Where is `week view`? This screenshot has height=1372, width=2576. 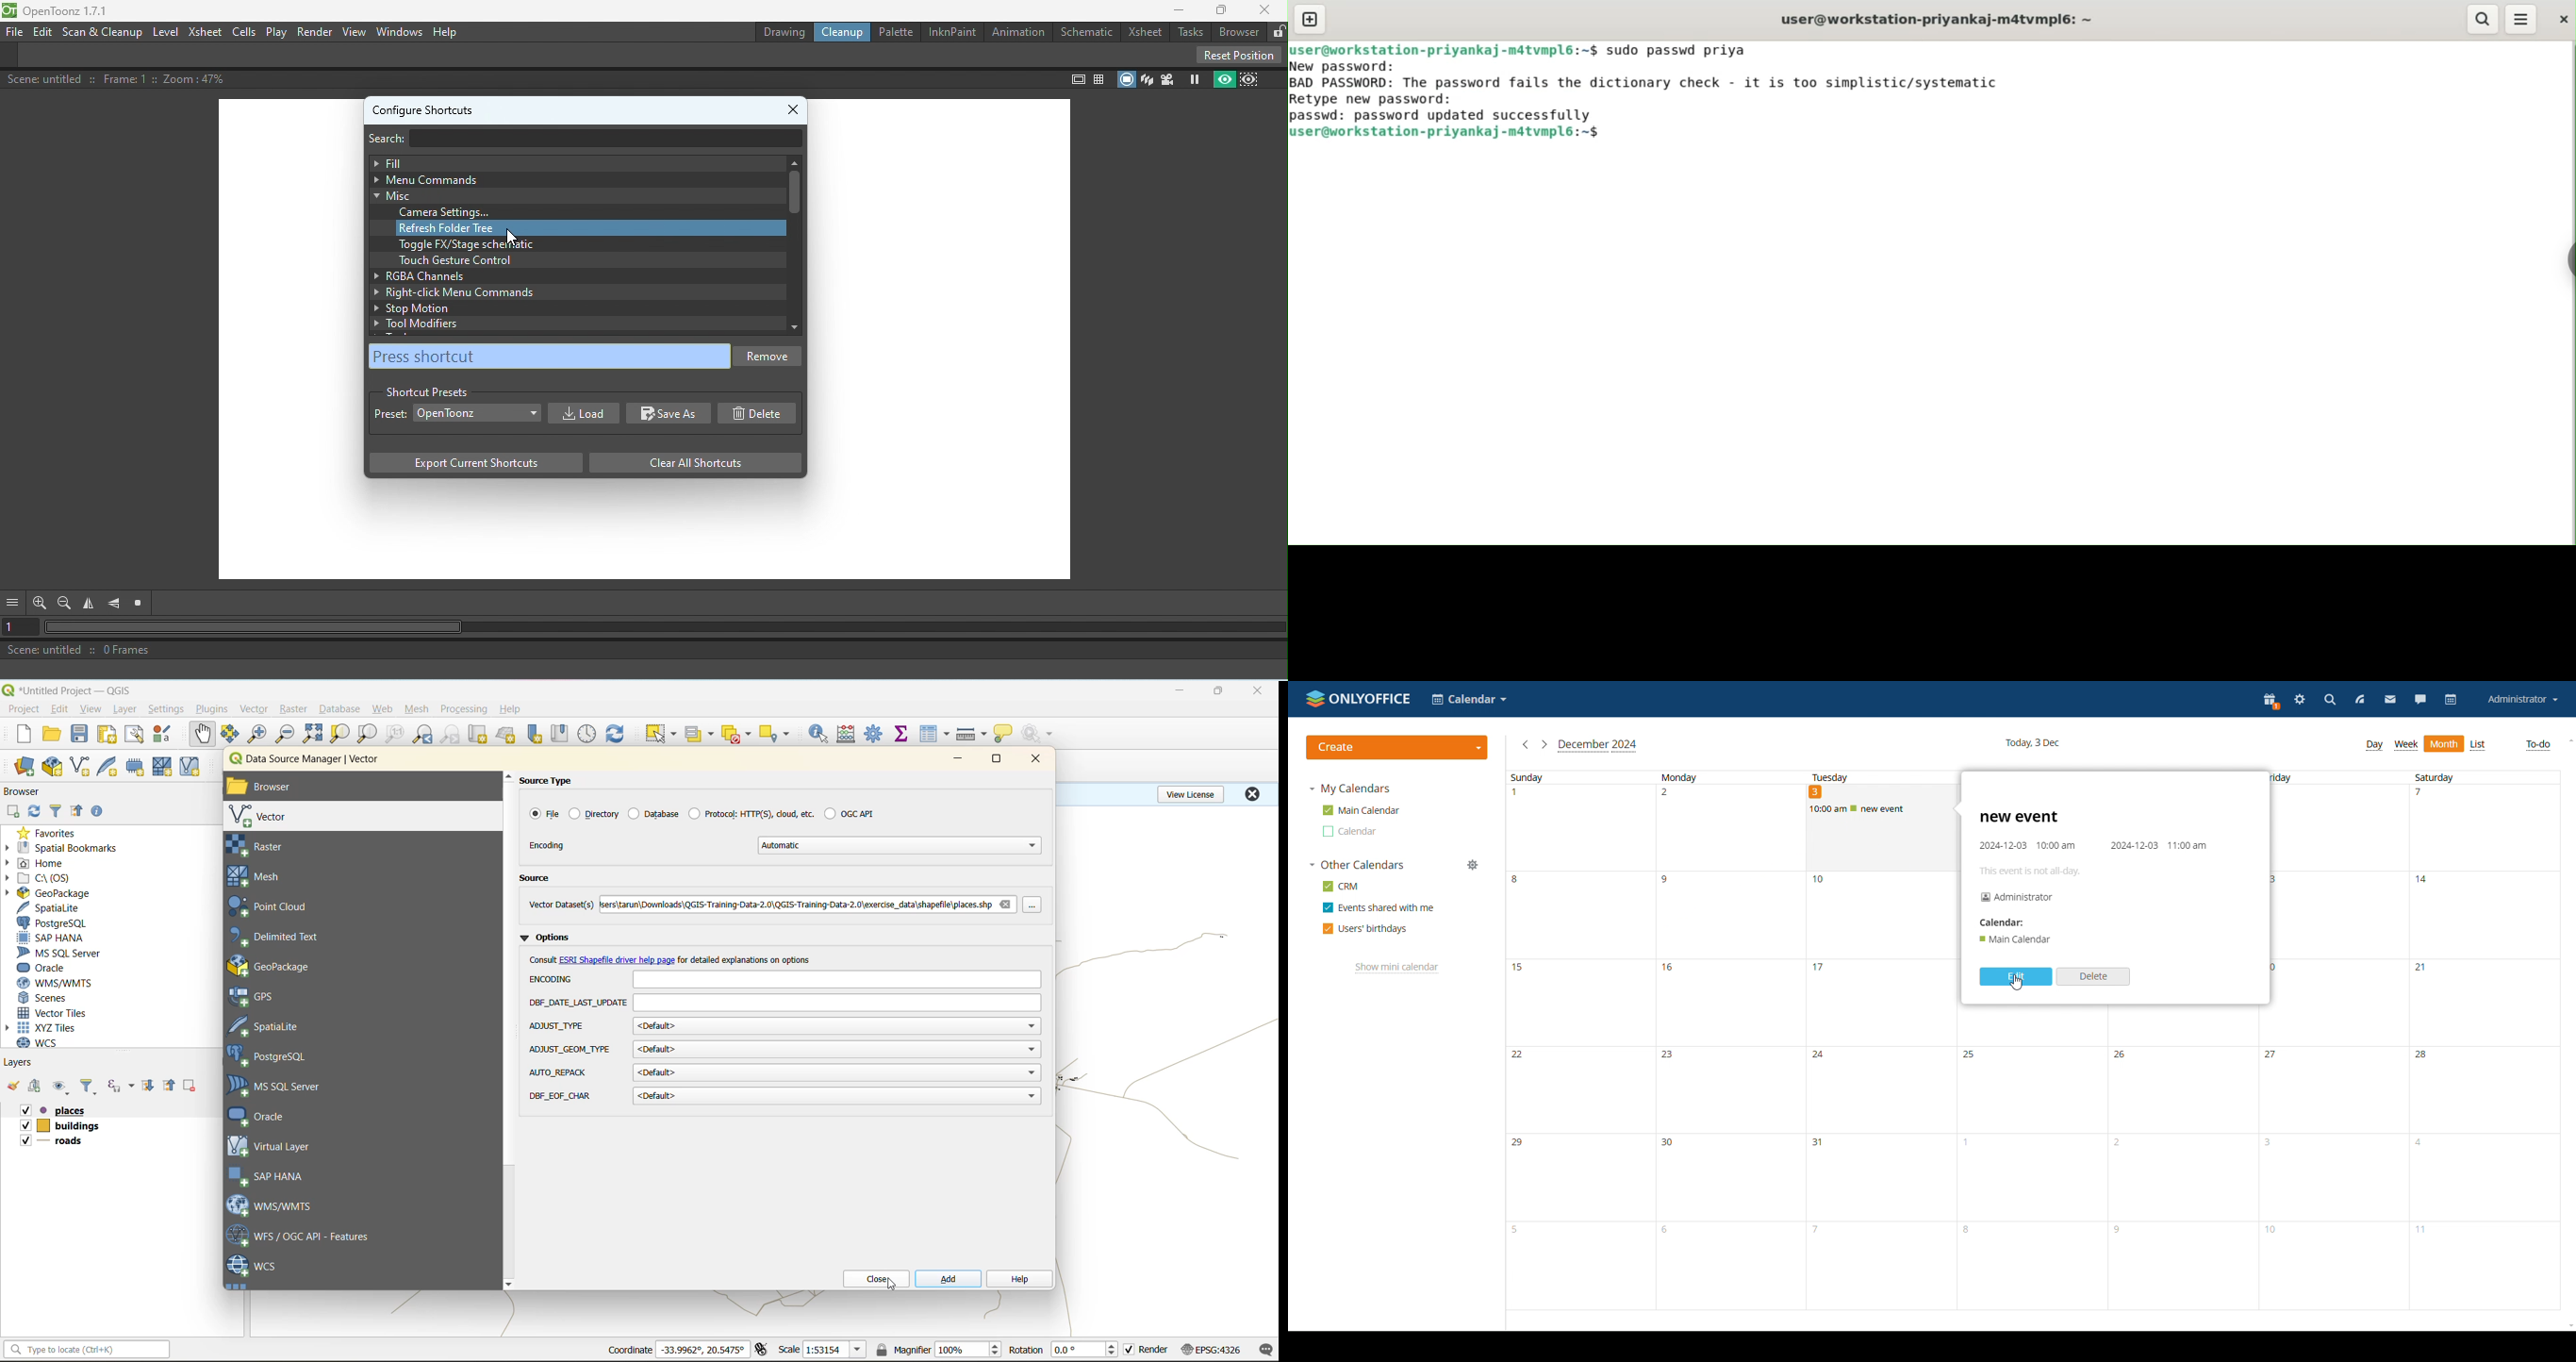
week view is located at coordinates (2406, 745).